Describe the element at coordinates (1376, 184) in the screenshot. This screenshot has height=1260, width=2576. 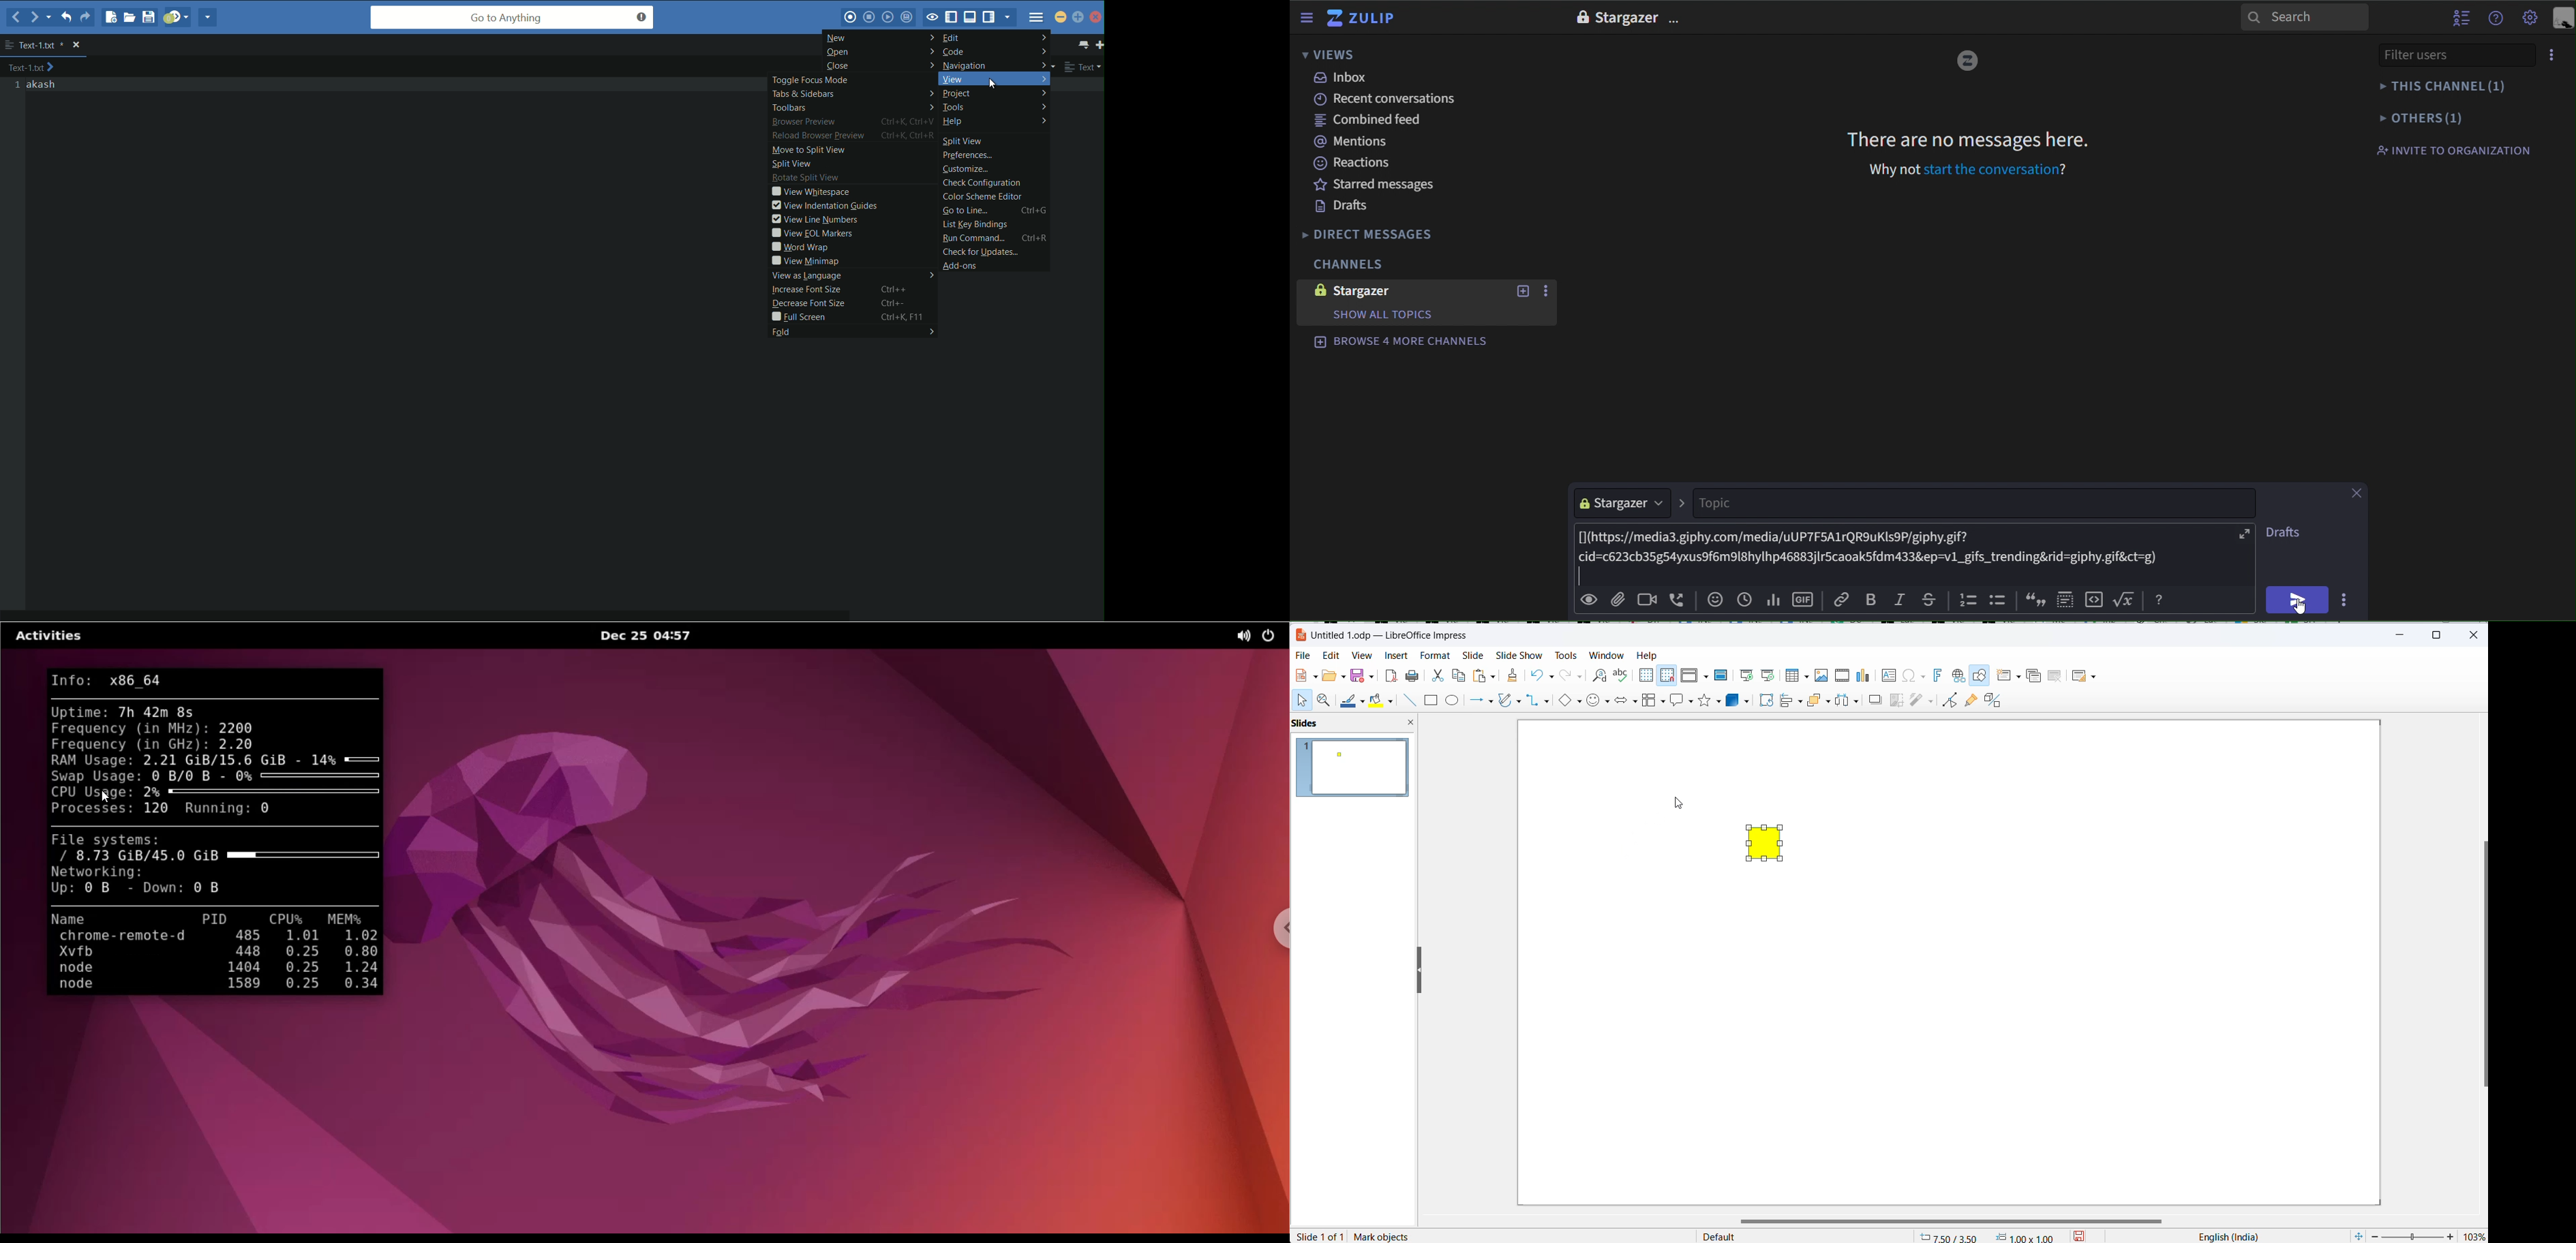
I see `starred messages` at that location.